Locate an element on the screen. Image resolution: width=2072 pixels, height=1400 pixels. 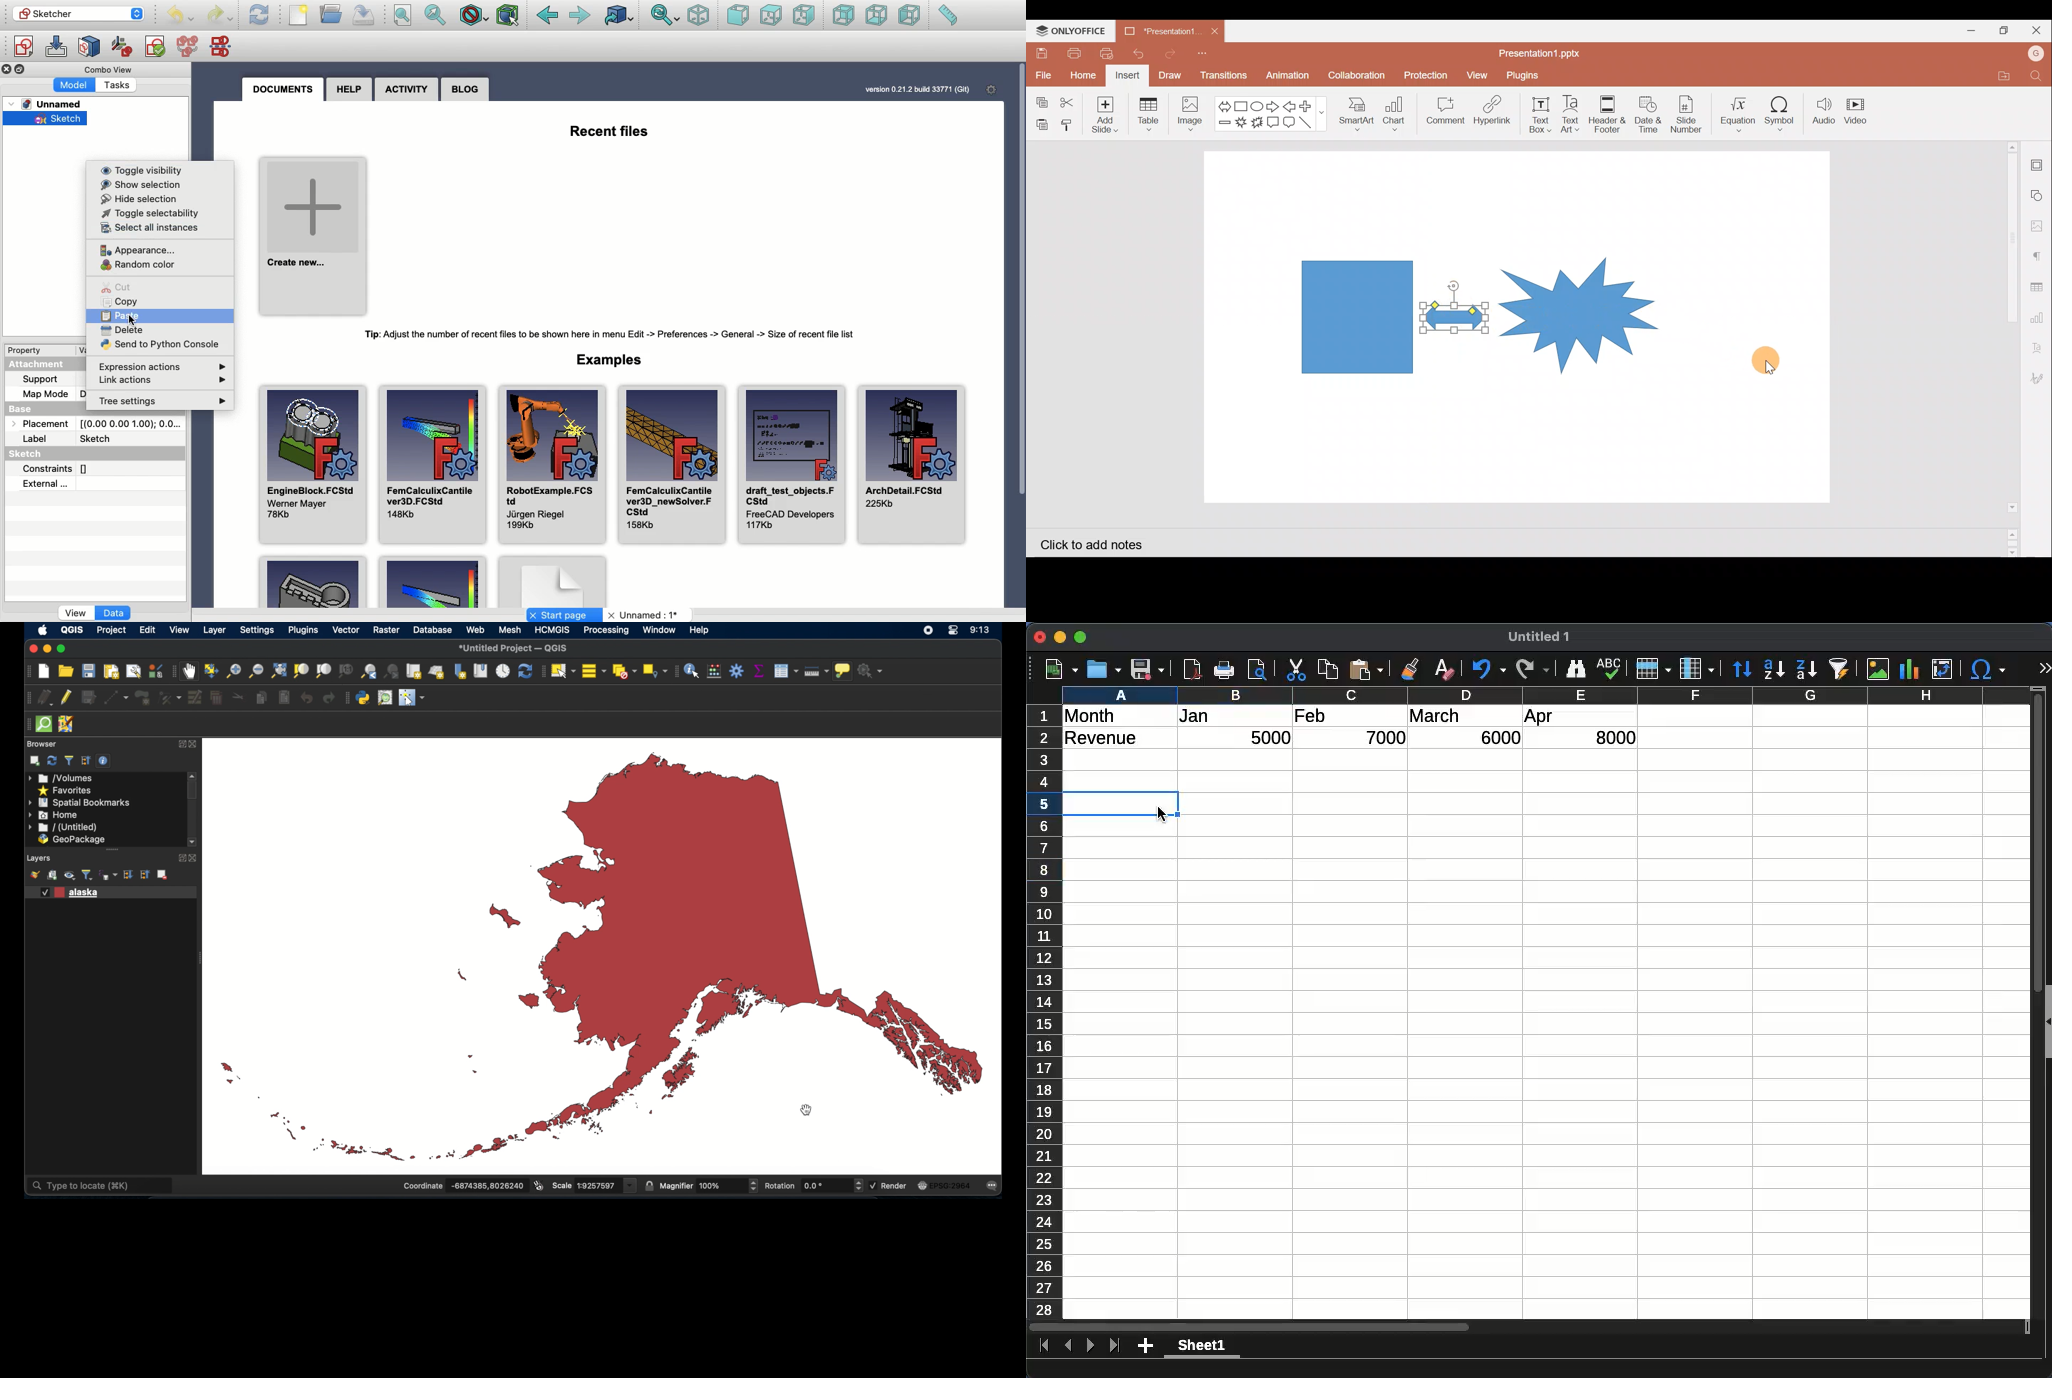
Activity  is located at coordinates (406, 90).